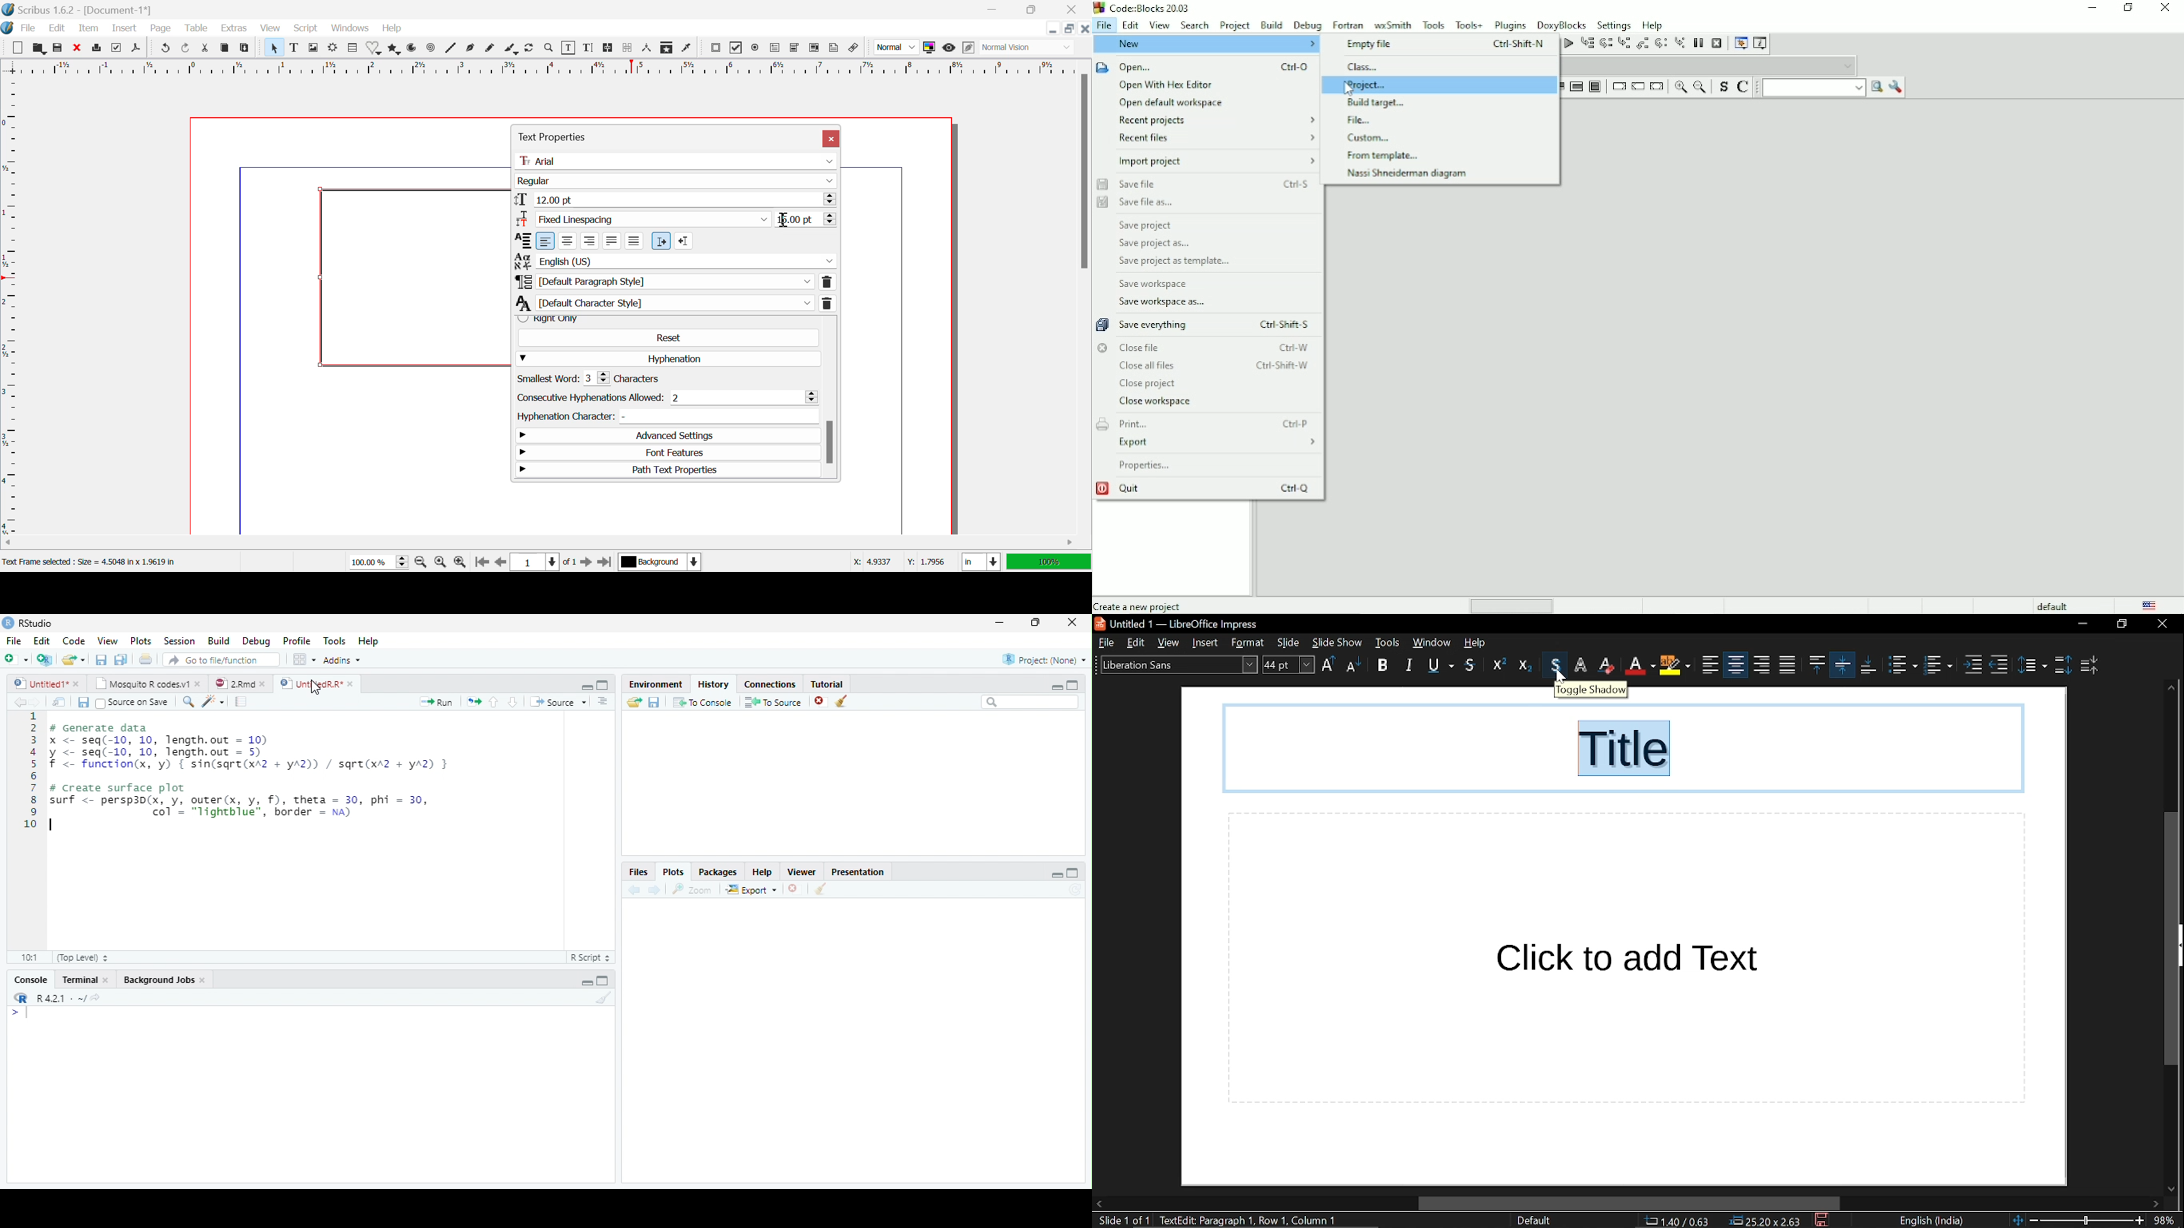 This screenshot has width=2184, height=1232. What do you see at coordinates (531, 543) in the screenshot?
I see `Horizontal Scroll Bar` at bounding box center [531, 543].